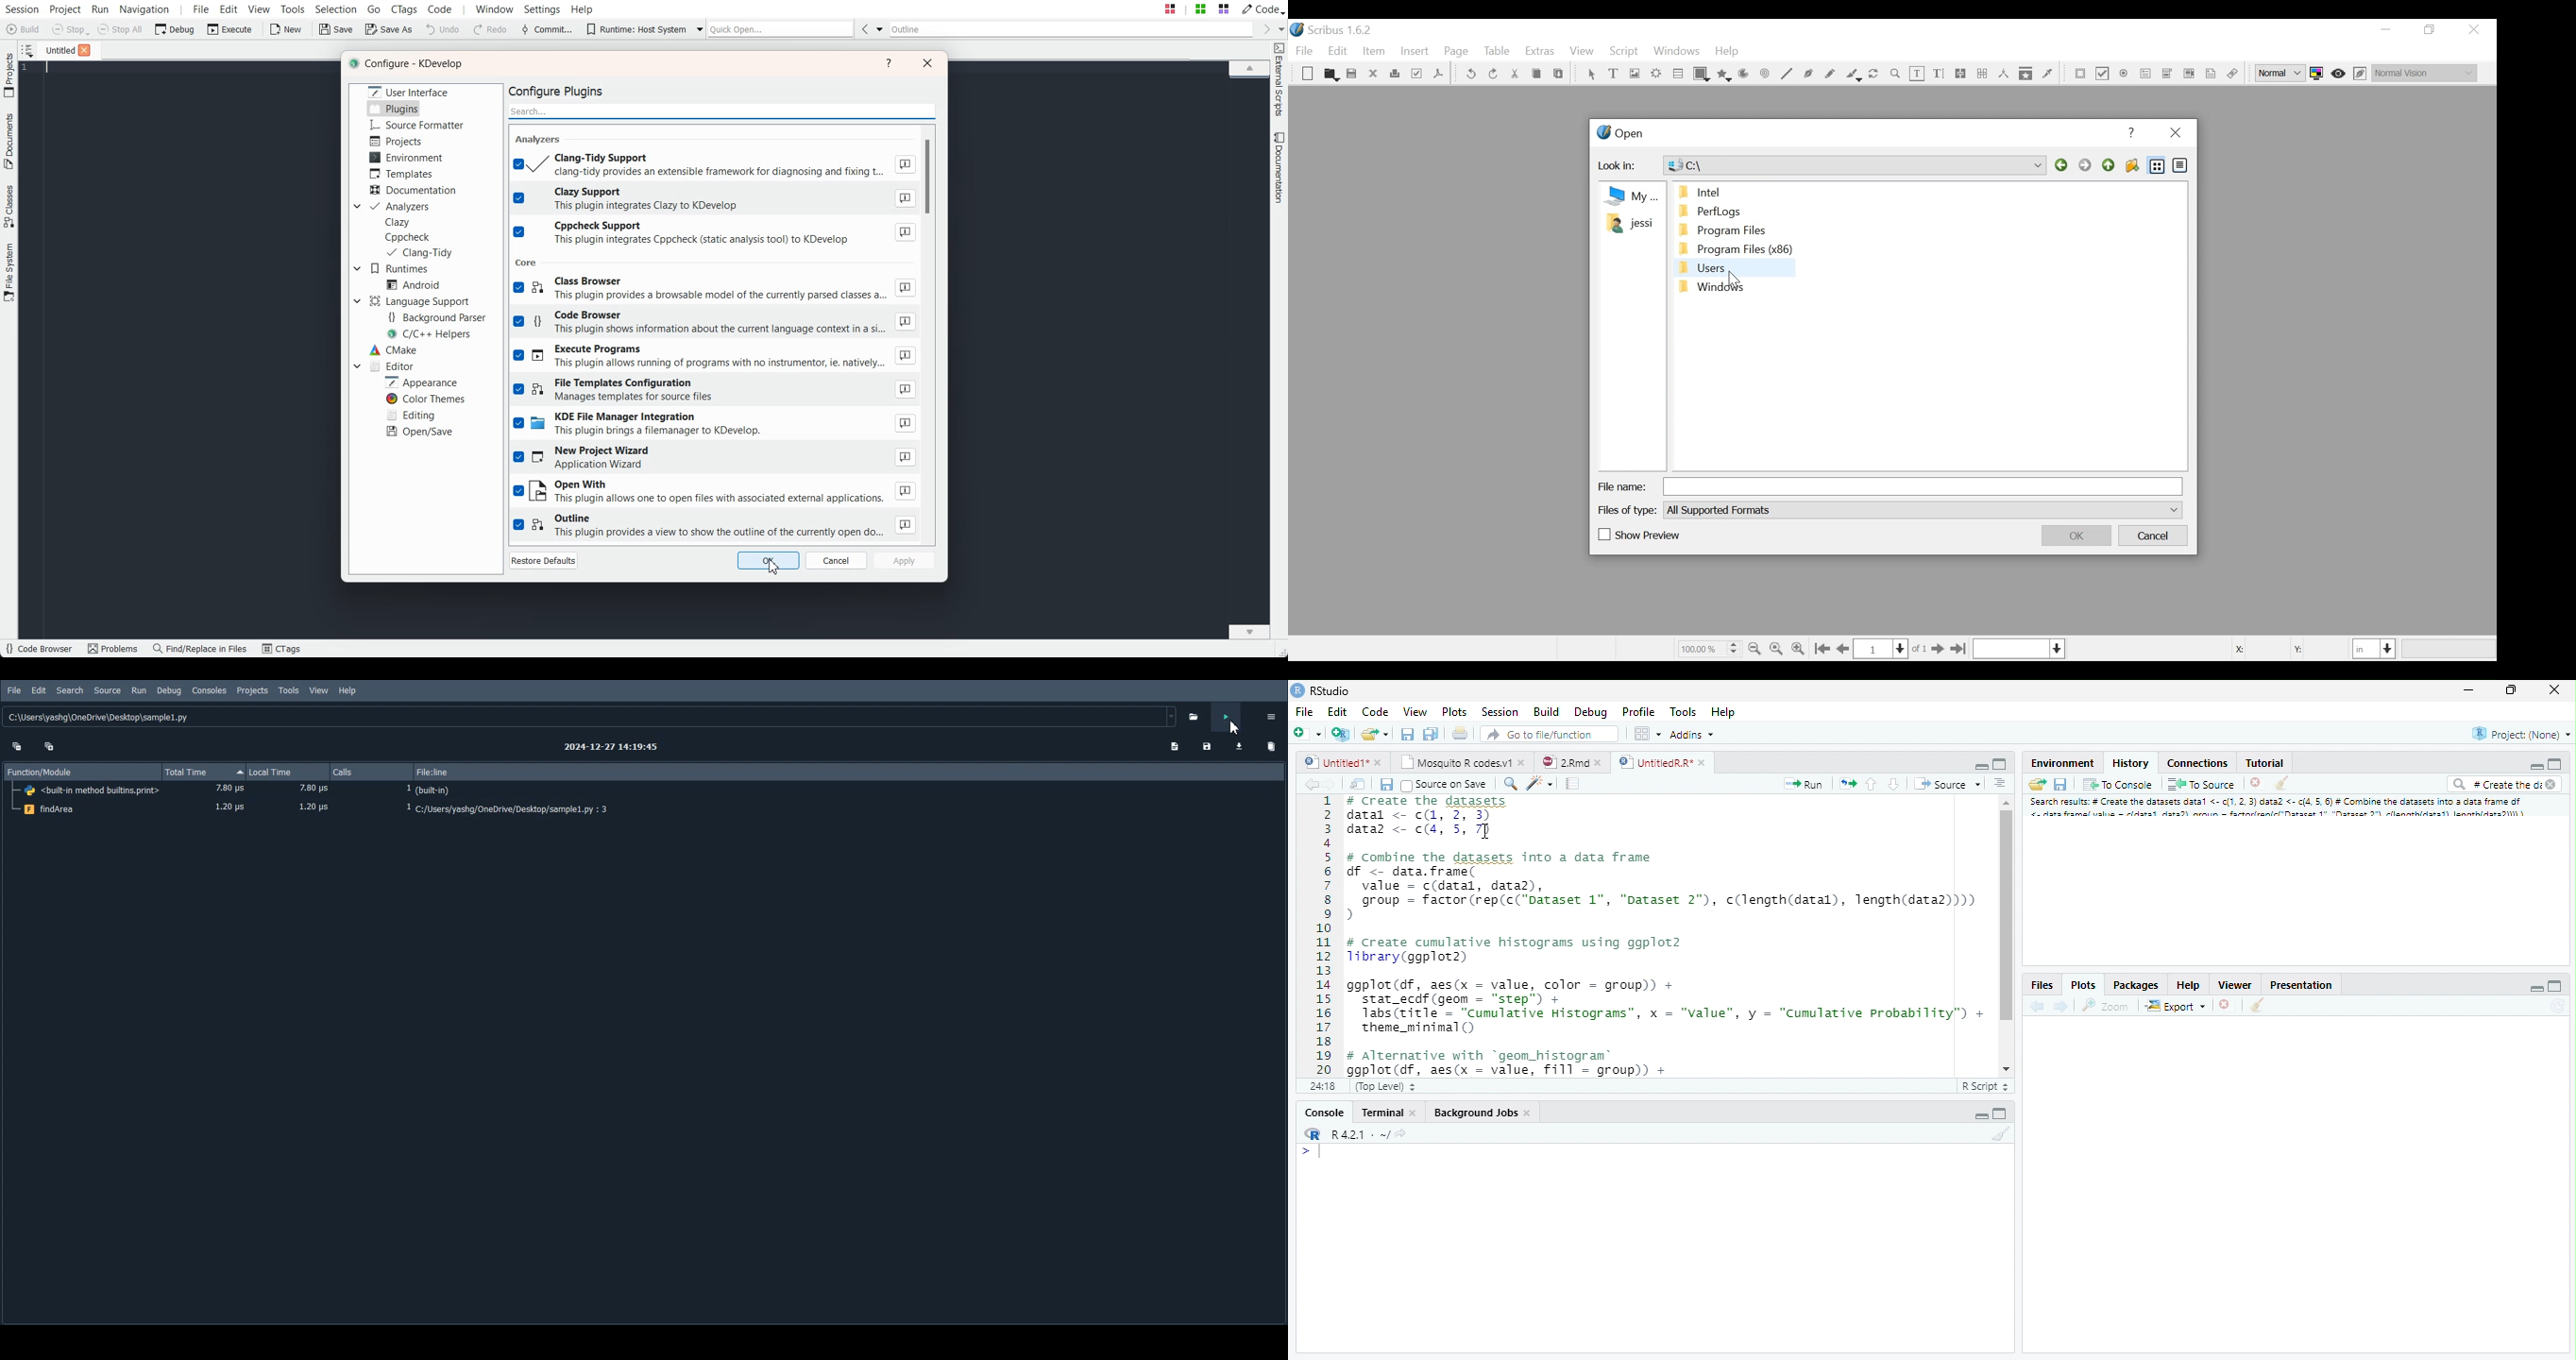 The image size is (2576, 1372). Describe the element at coordinates (1918, 74) in the screenshot. I see `Edit Text Content` at that location.